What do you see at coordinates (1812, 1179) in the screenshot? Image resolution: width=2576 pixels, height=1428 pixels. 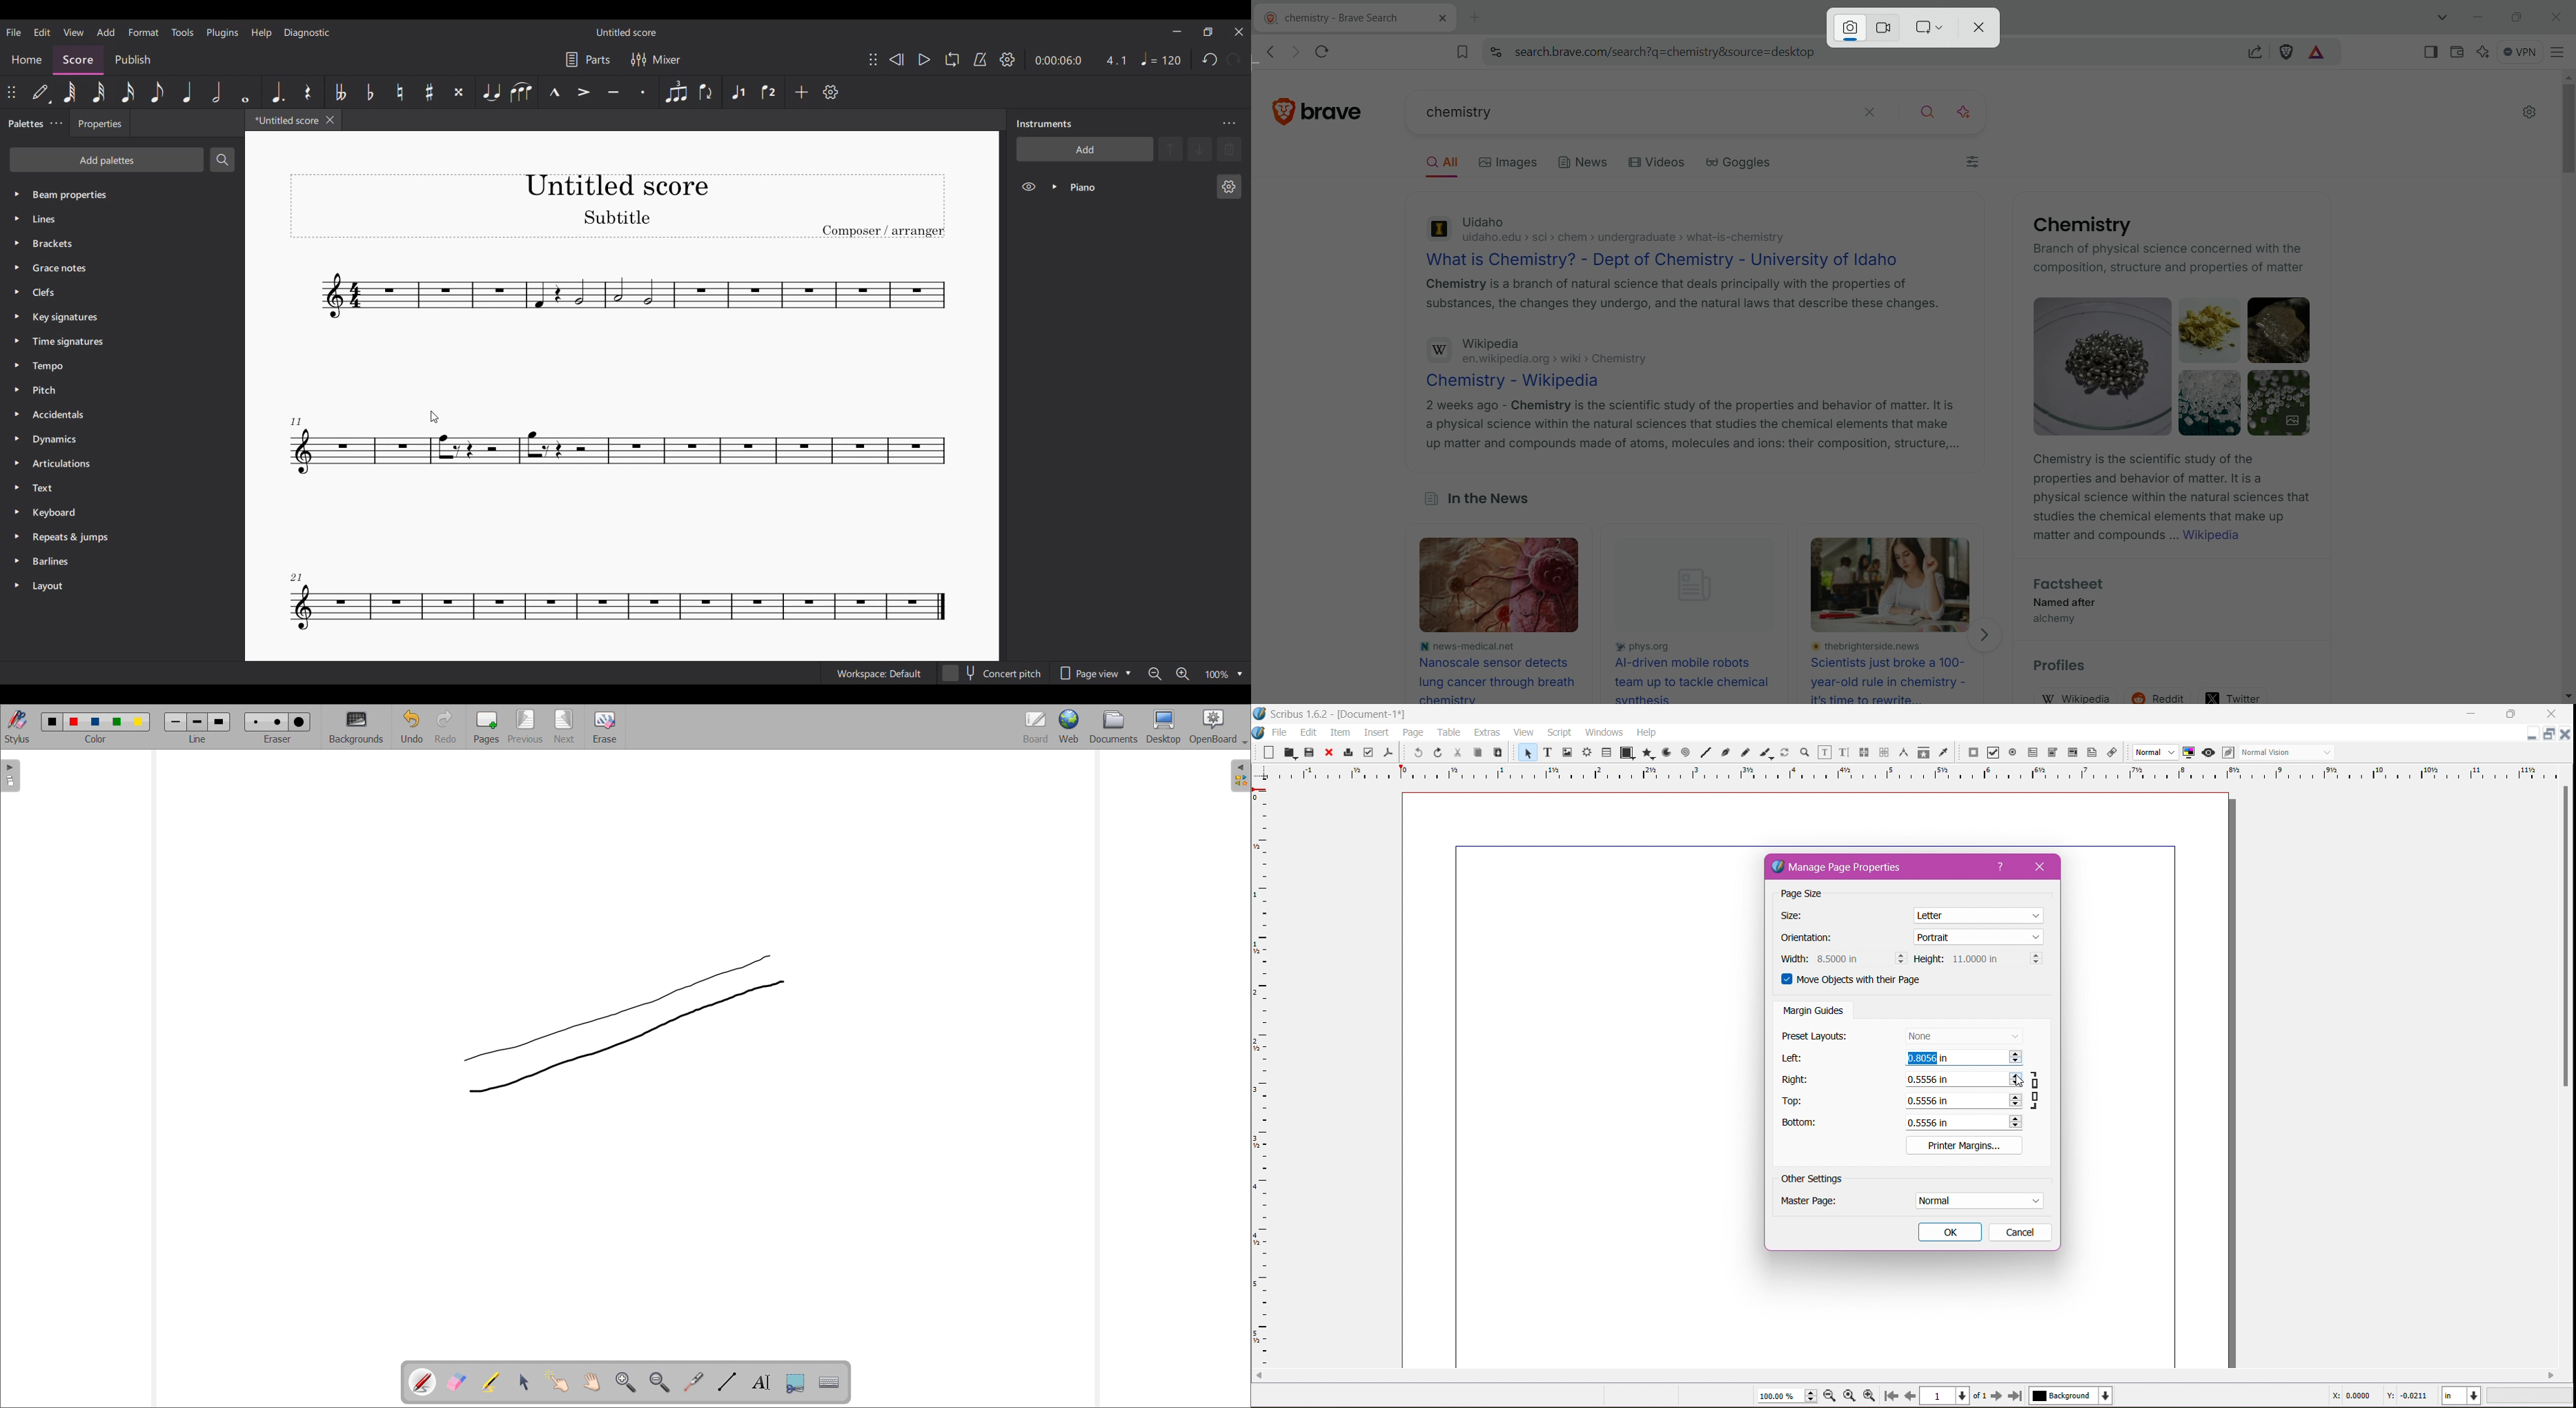 I see `Other Settings` at bounding box center [1812, 1179].